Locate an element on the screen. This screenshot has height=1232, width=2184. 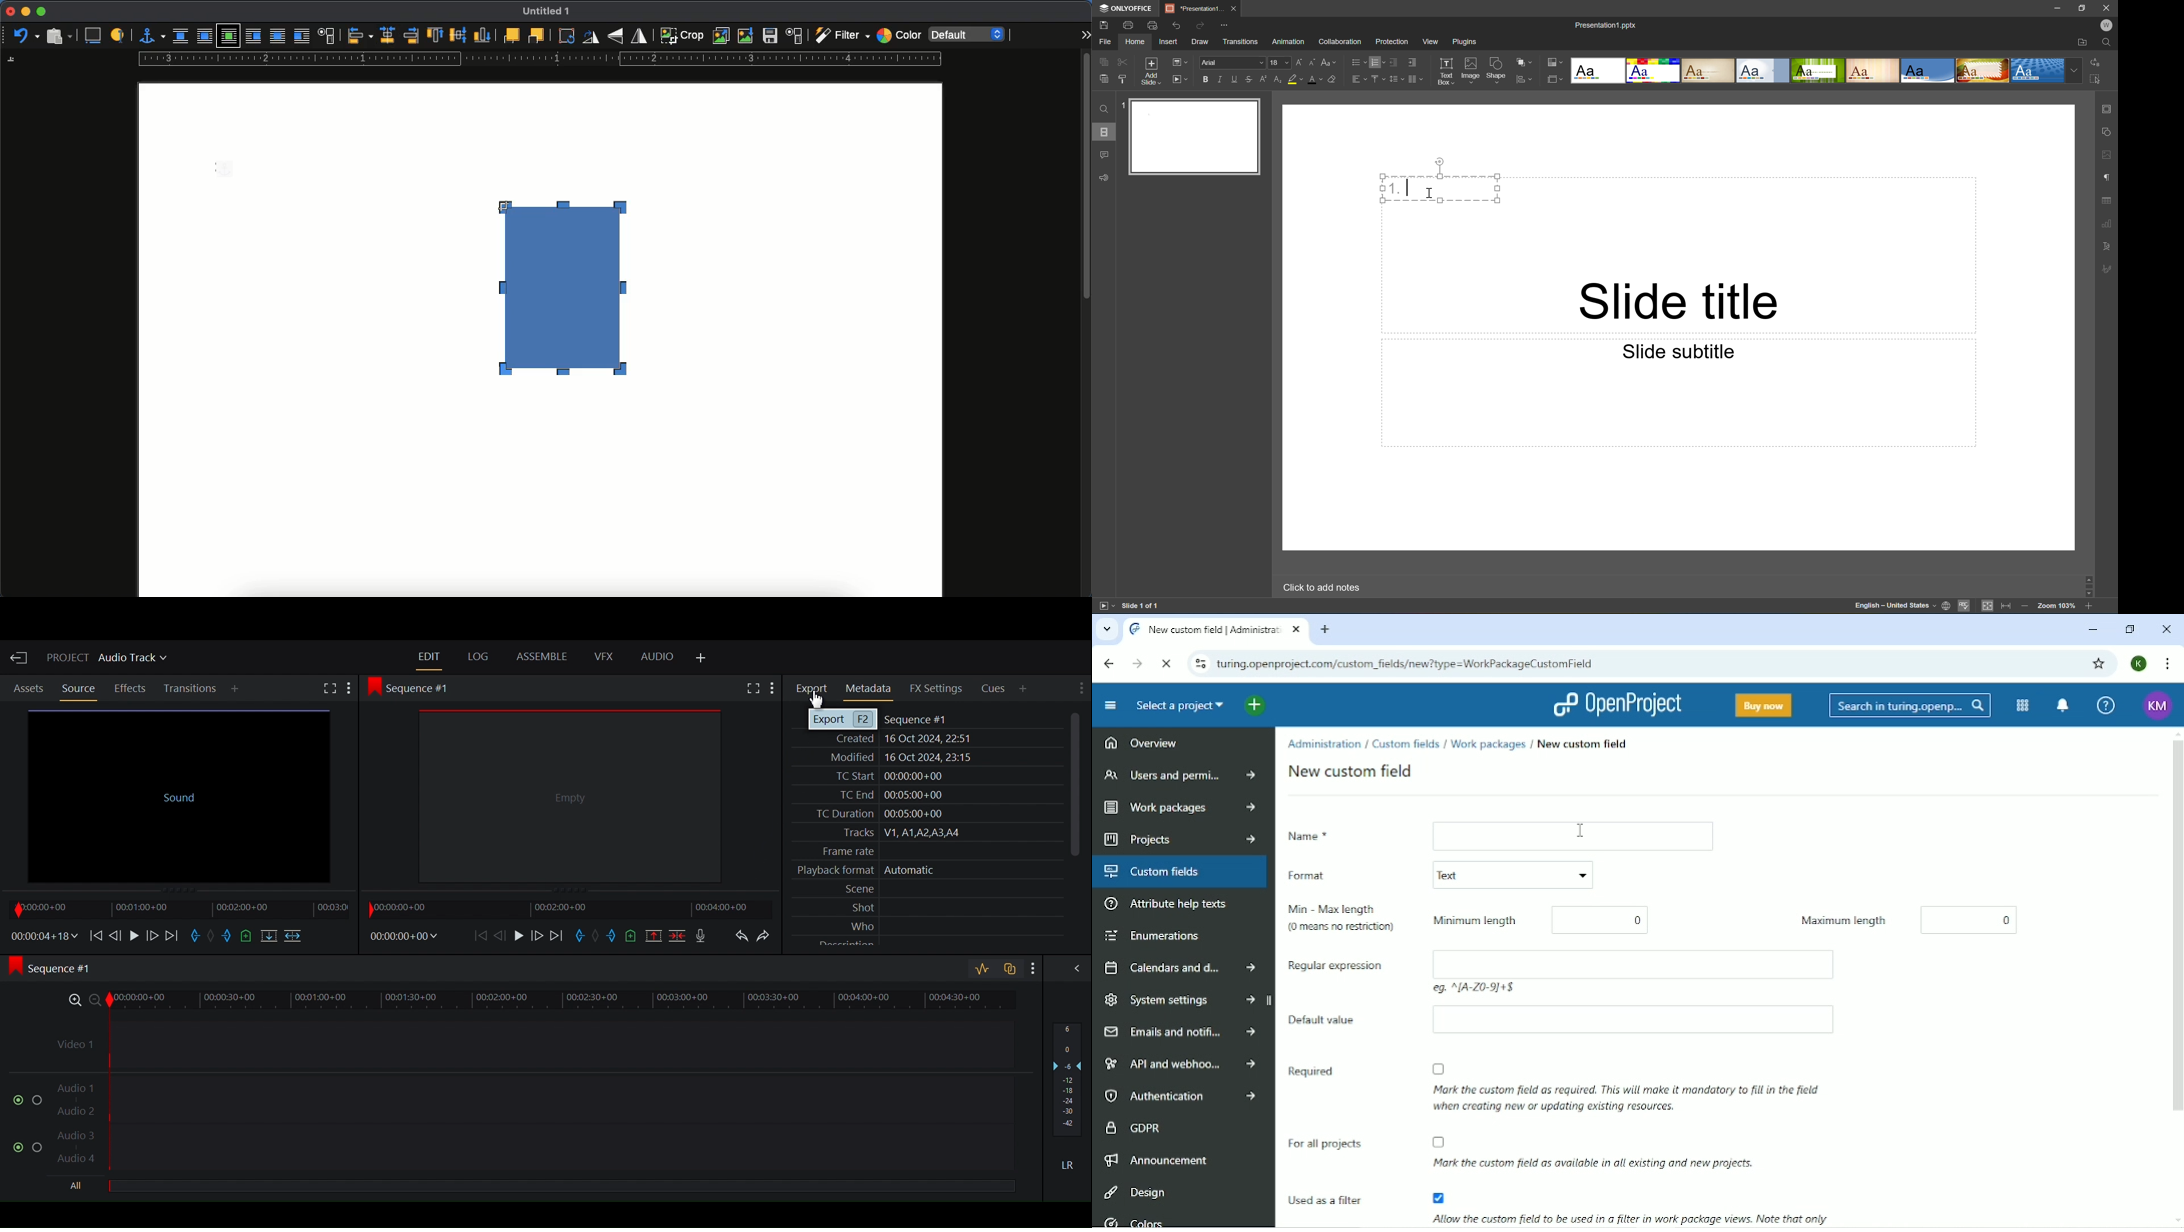
Sound is located at coordinates (179, 794).